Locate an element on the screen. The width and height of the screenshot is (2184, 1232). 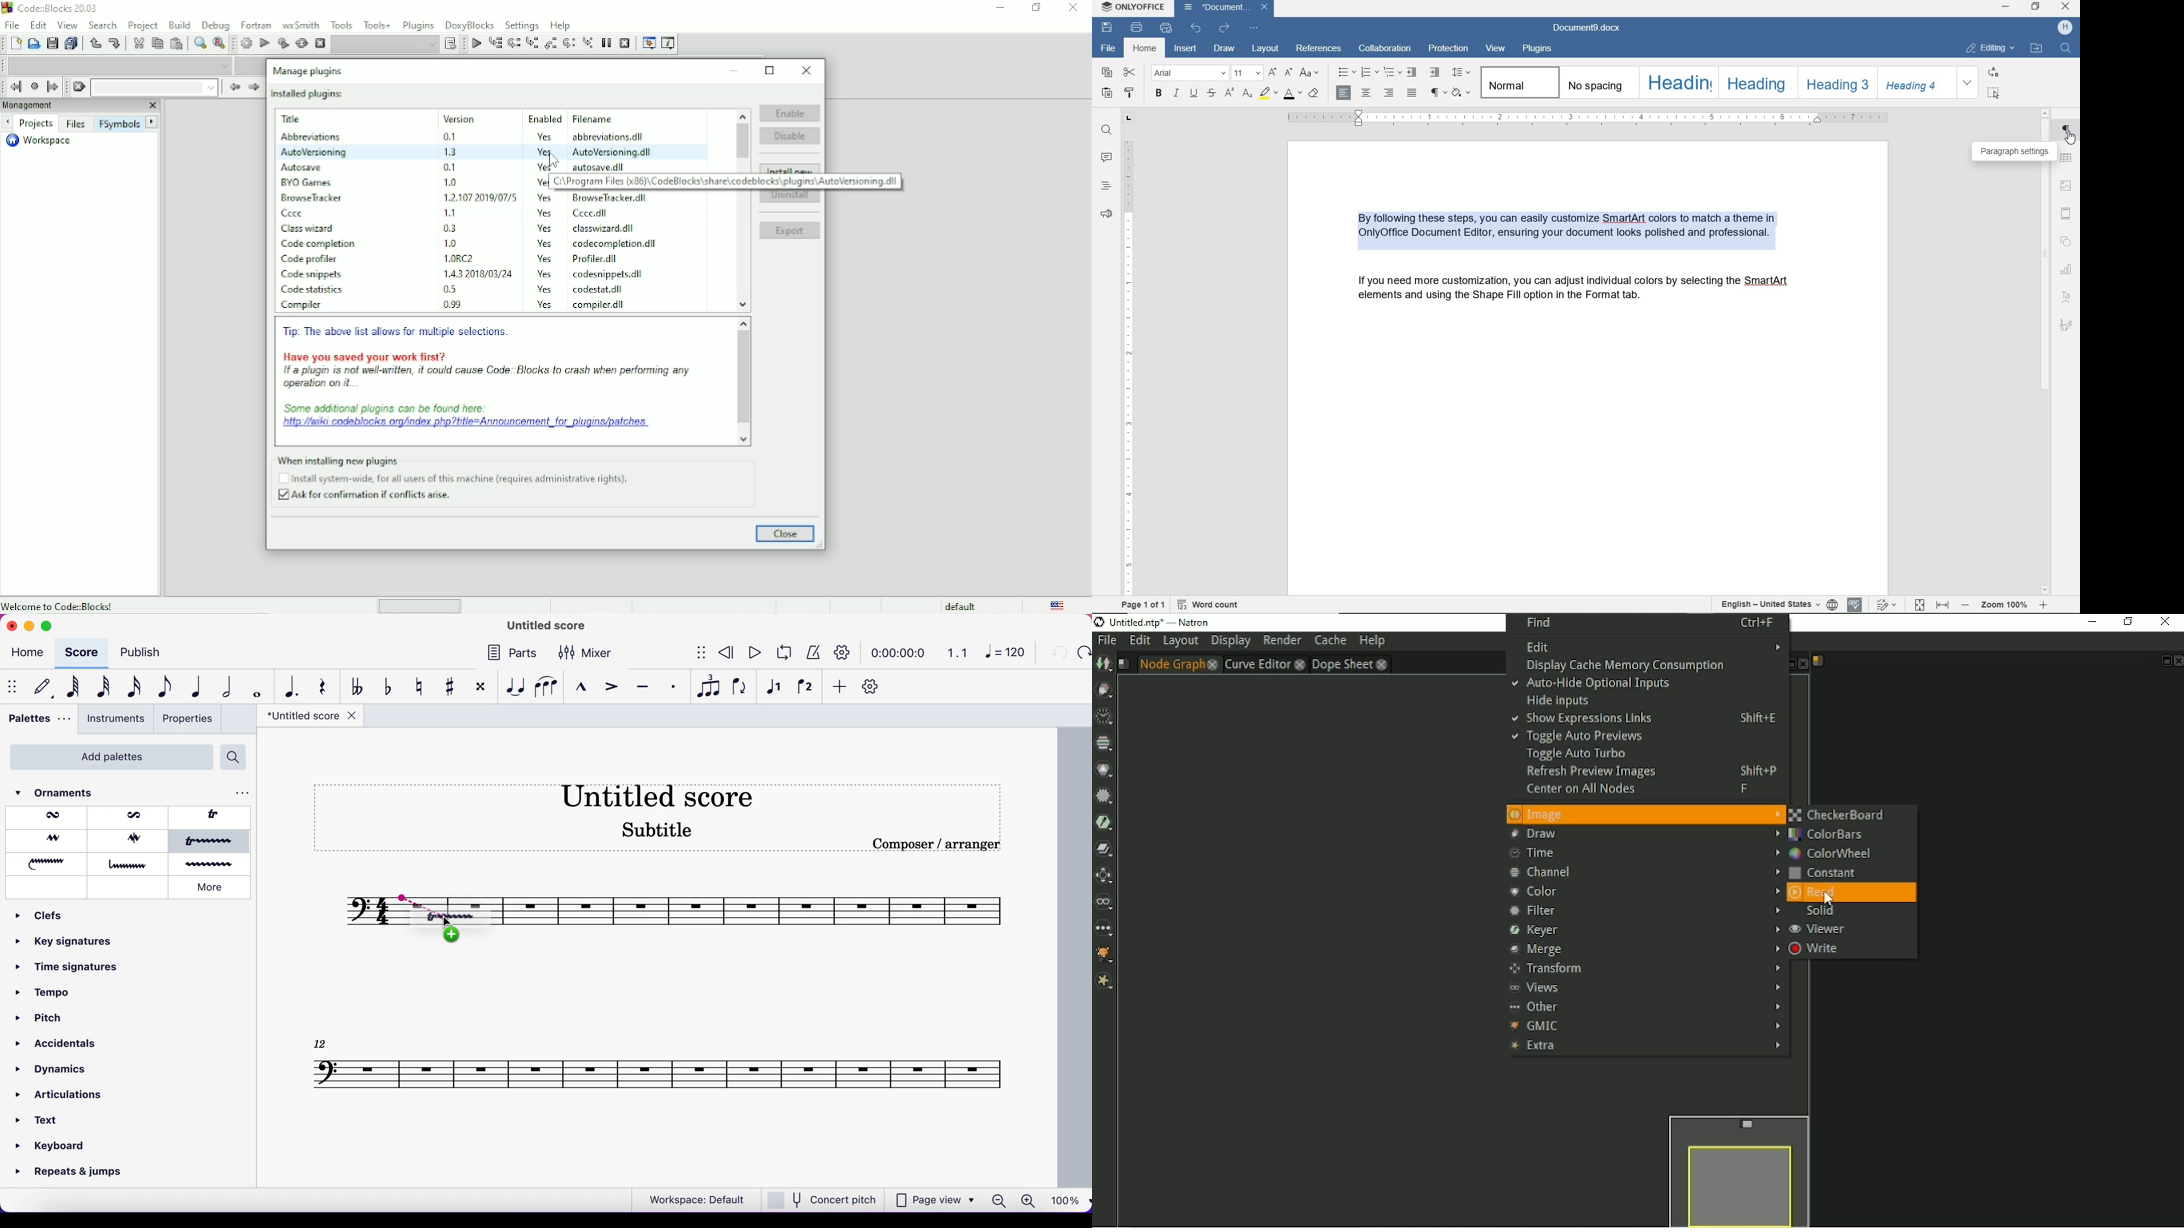
Yes is located at coordinates (544, 135).